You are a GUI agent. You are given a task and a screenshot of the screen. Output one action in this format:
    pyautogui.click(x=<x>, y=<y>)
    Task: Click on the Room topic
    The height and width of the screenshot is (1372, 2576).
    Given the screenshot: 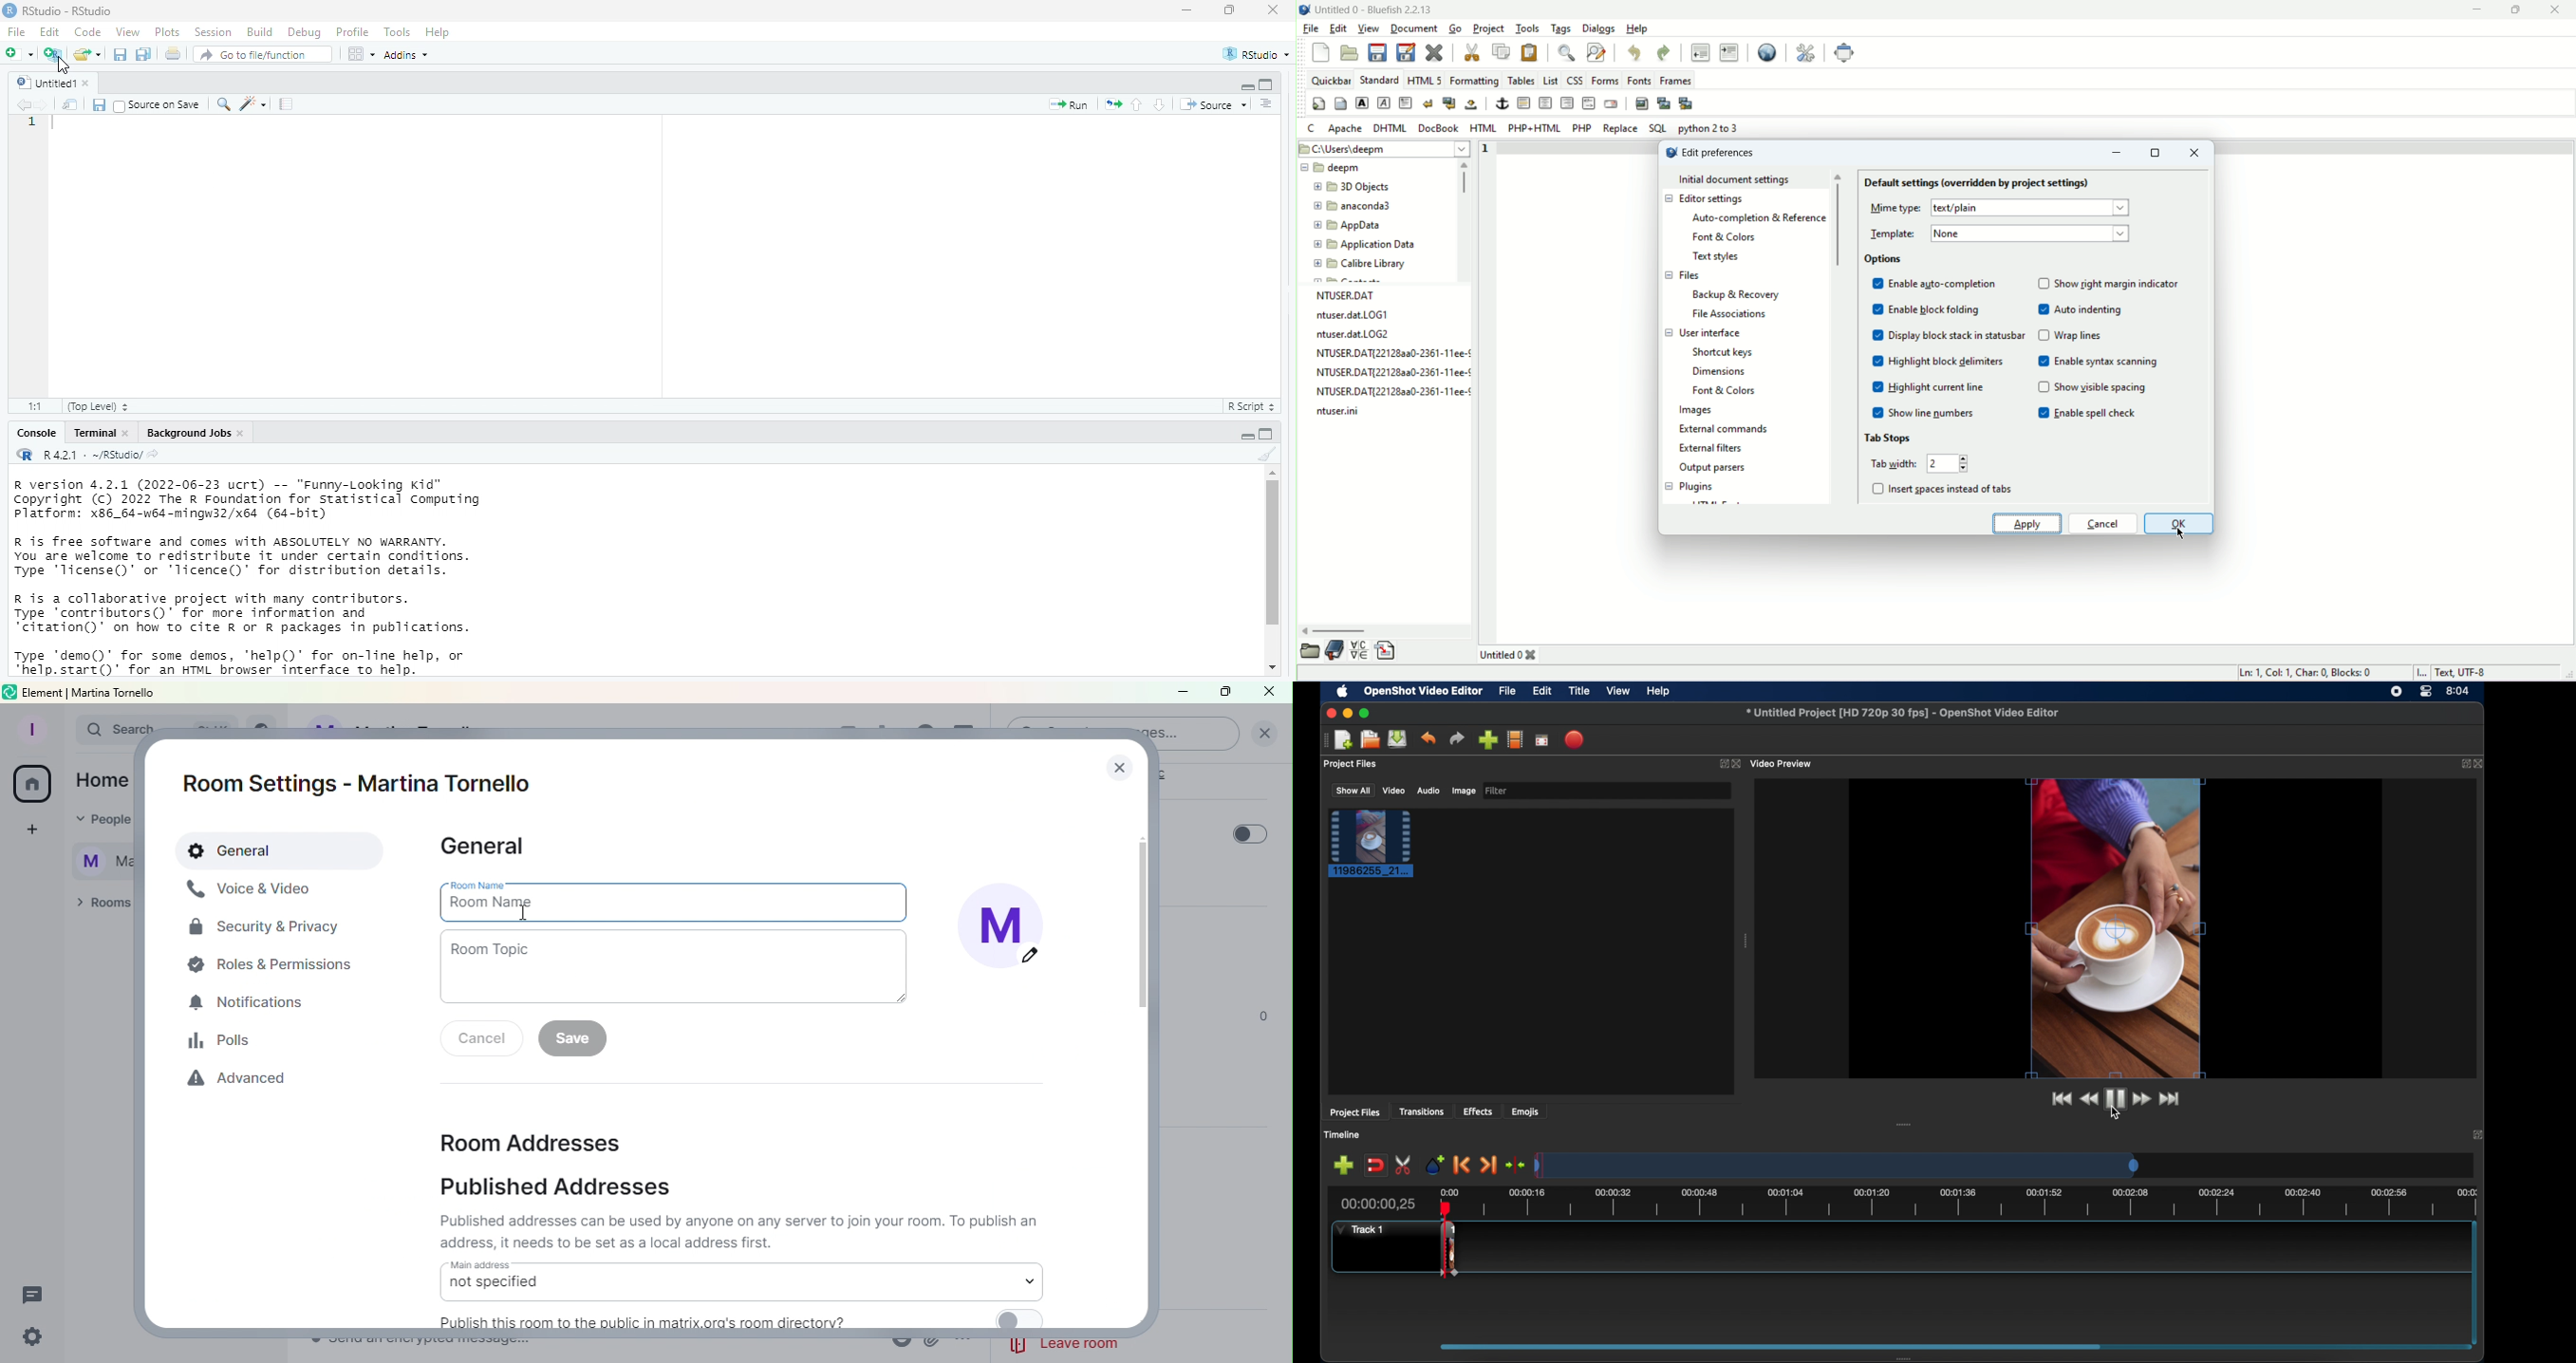 What is the action you would take?
    pyautogui.click(x=681, y=967)
    